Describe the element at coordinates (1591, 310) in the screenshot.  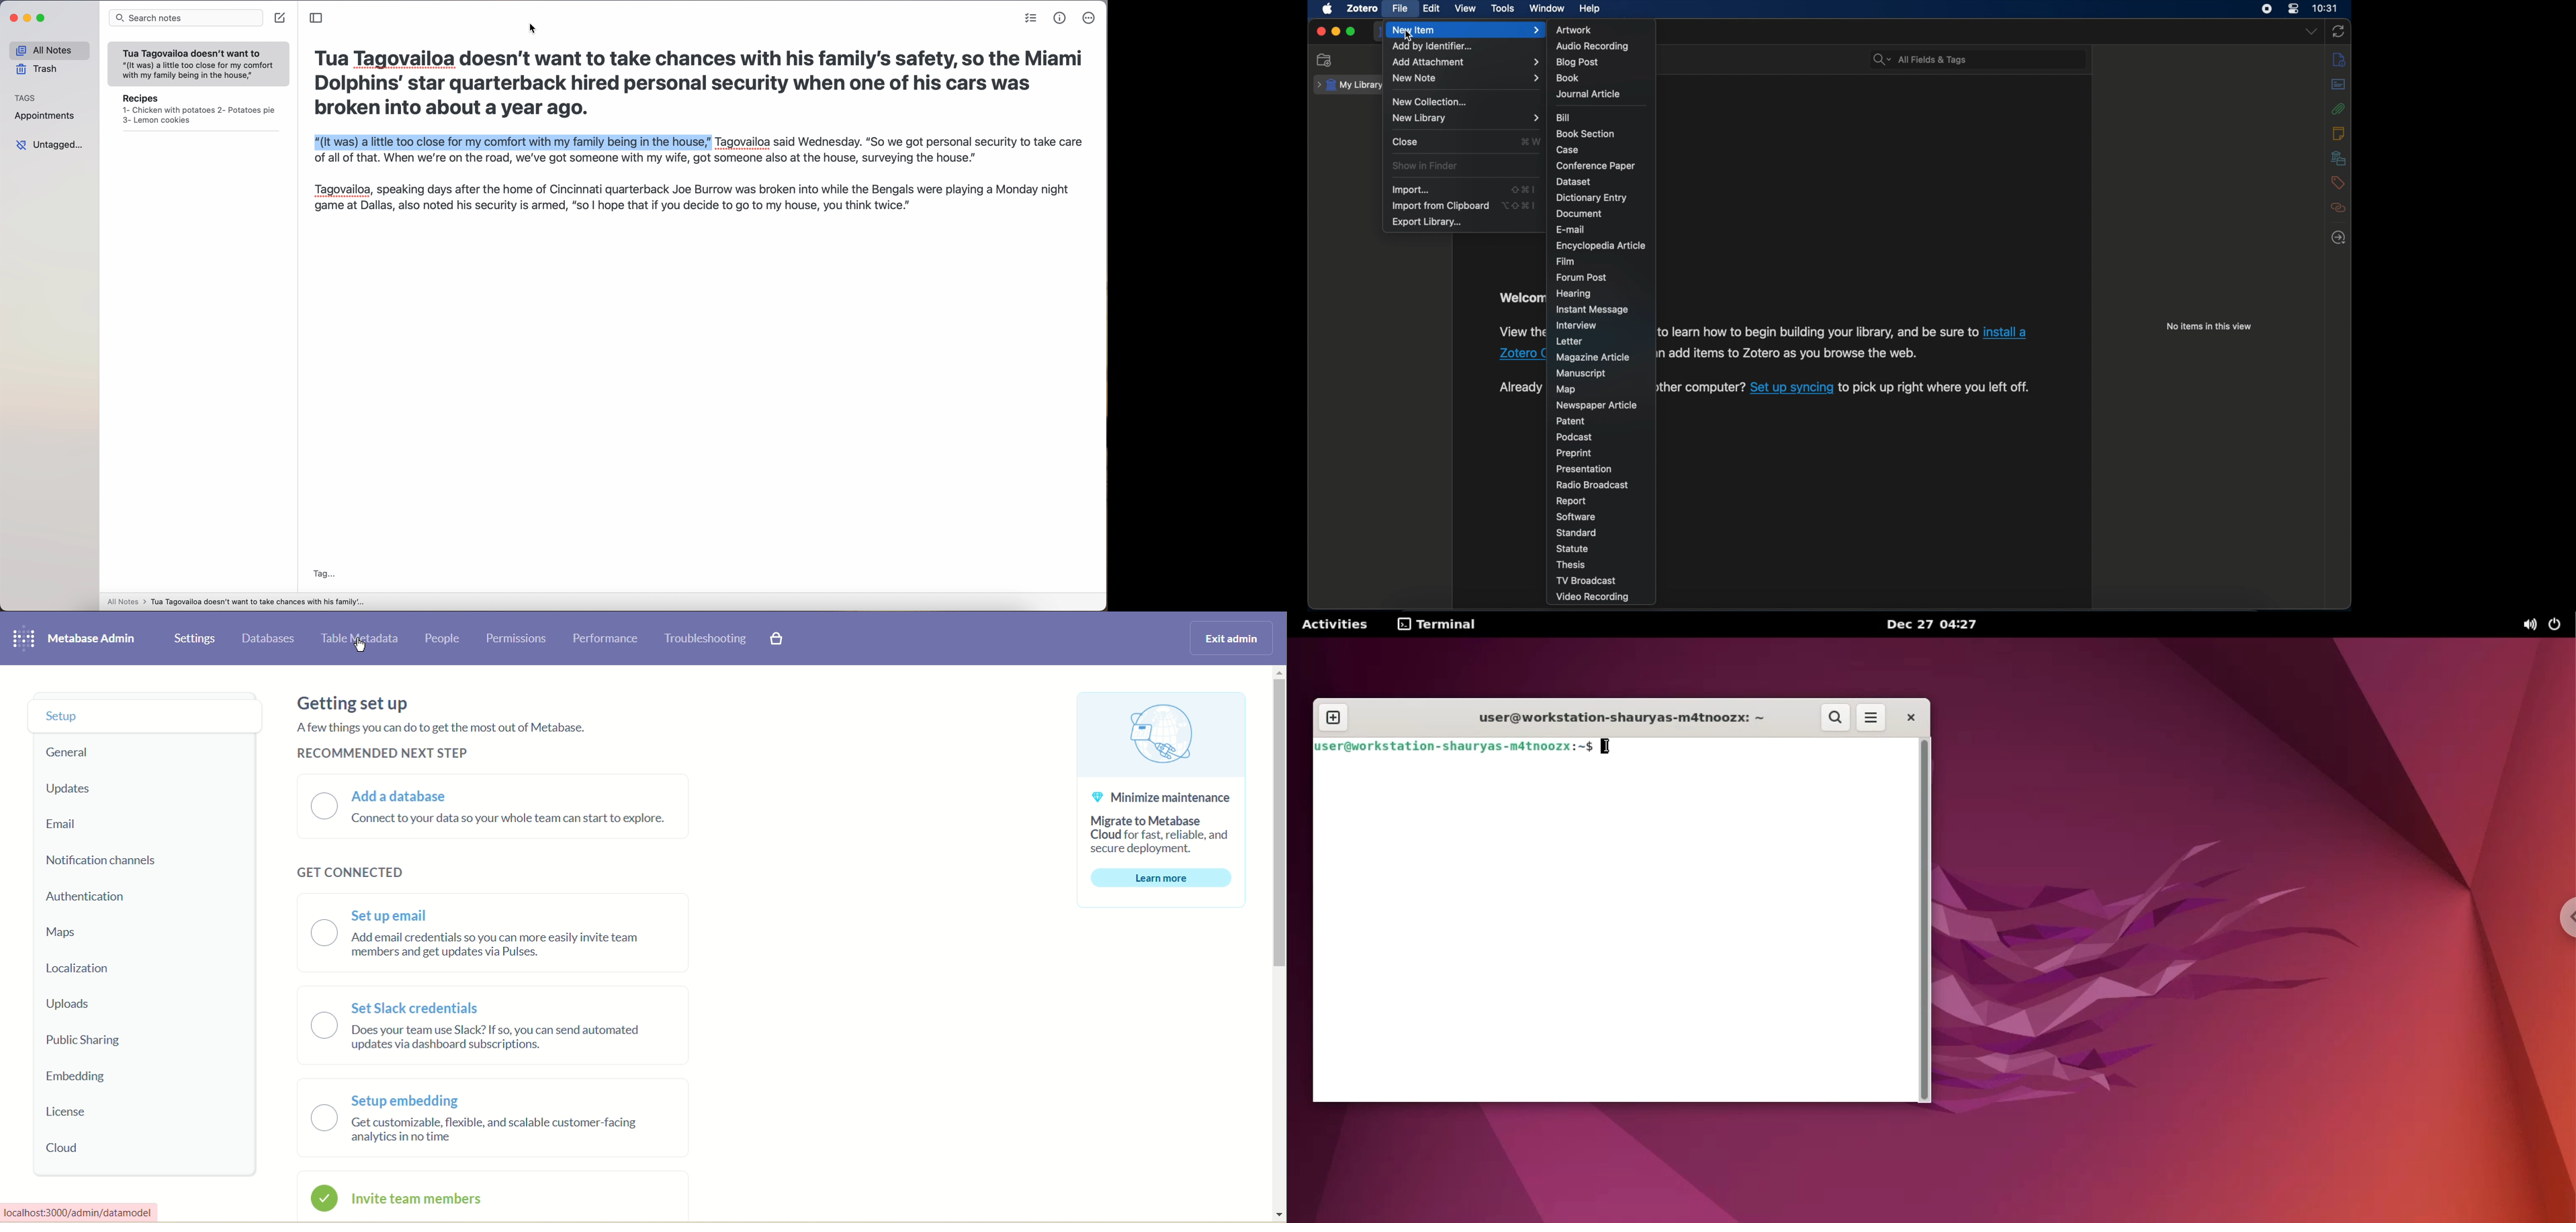
I see `instant message` at that location.